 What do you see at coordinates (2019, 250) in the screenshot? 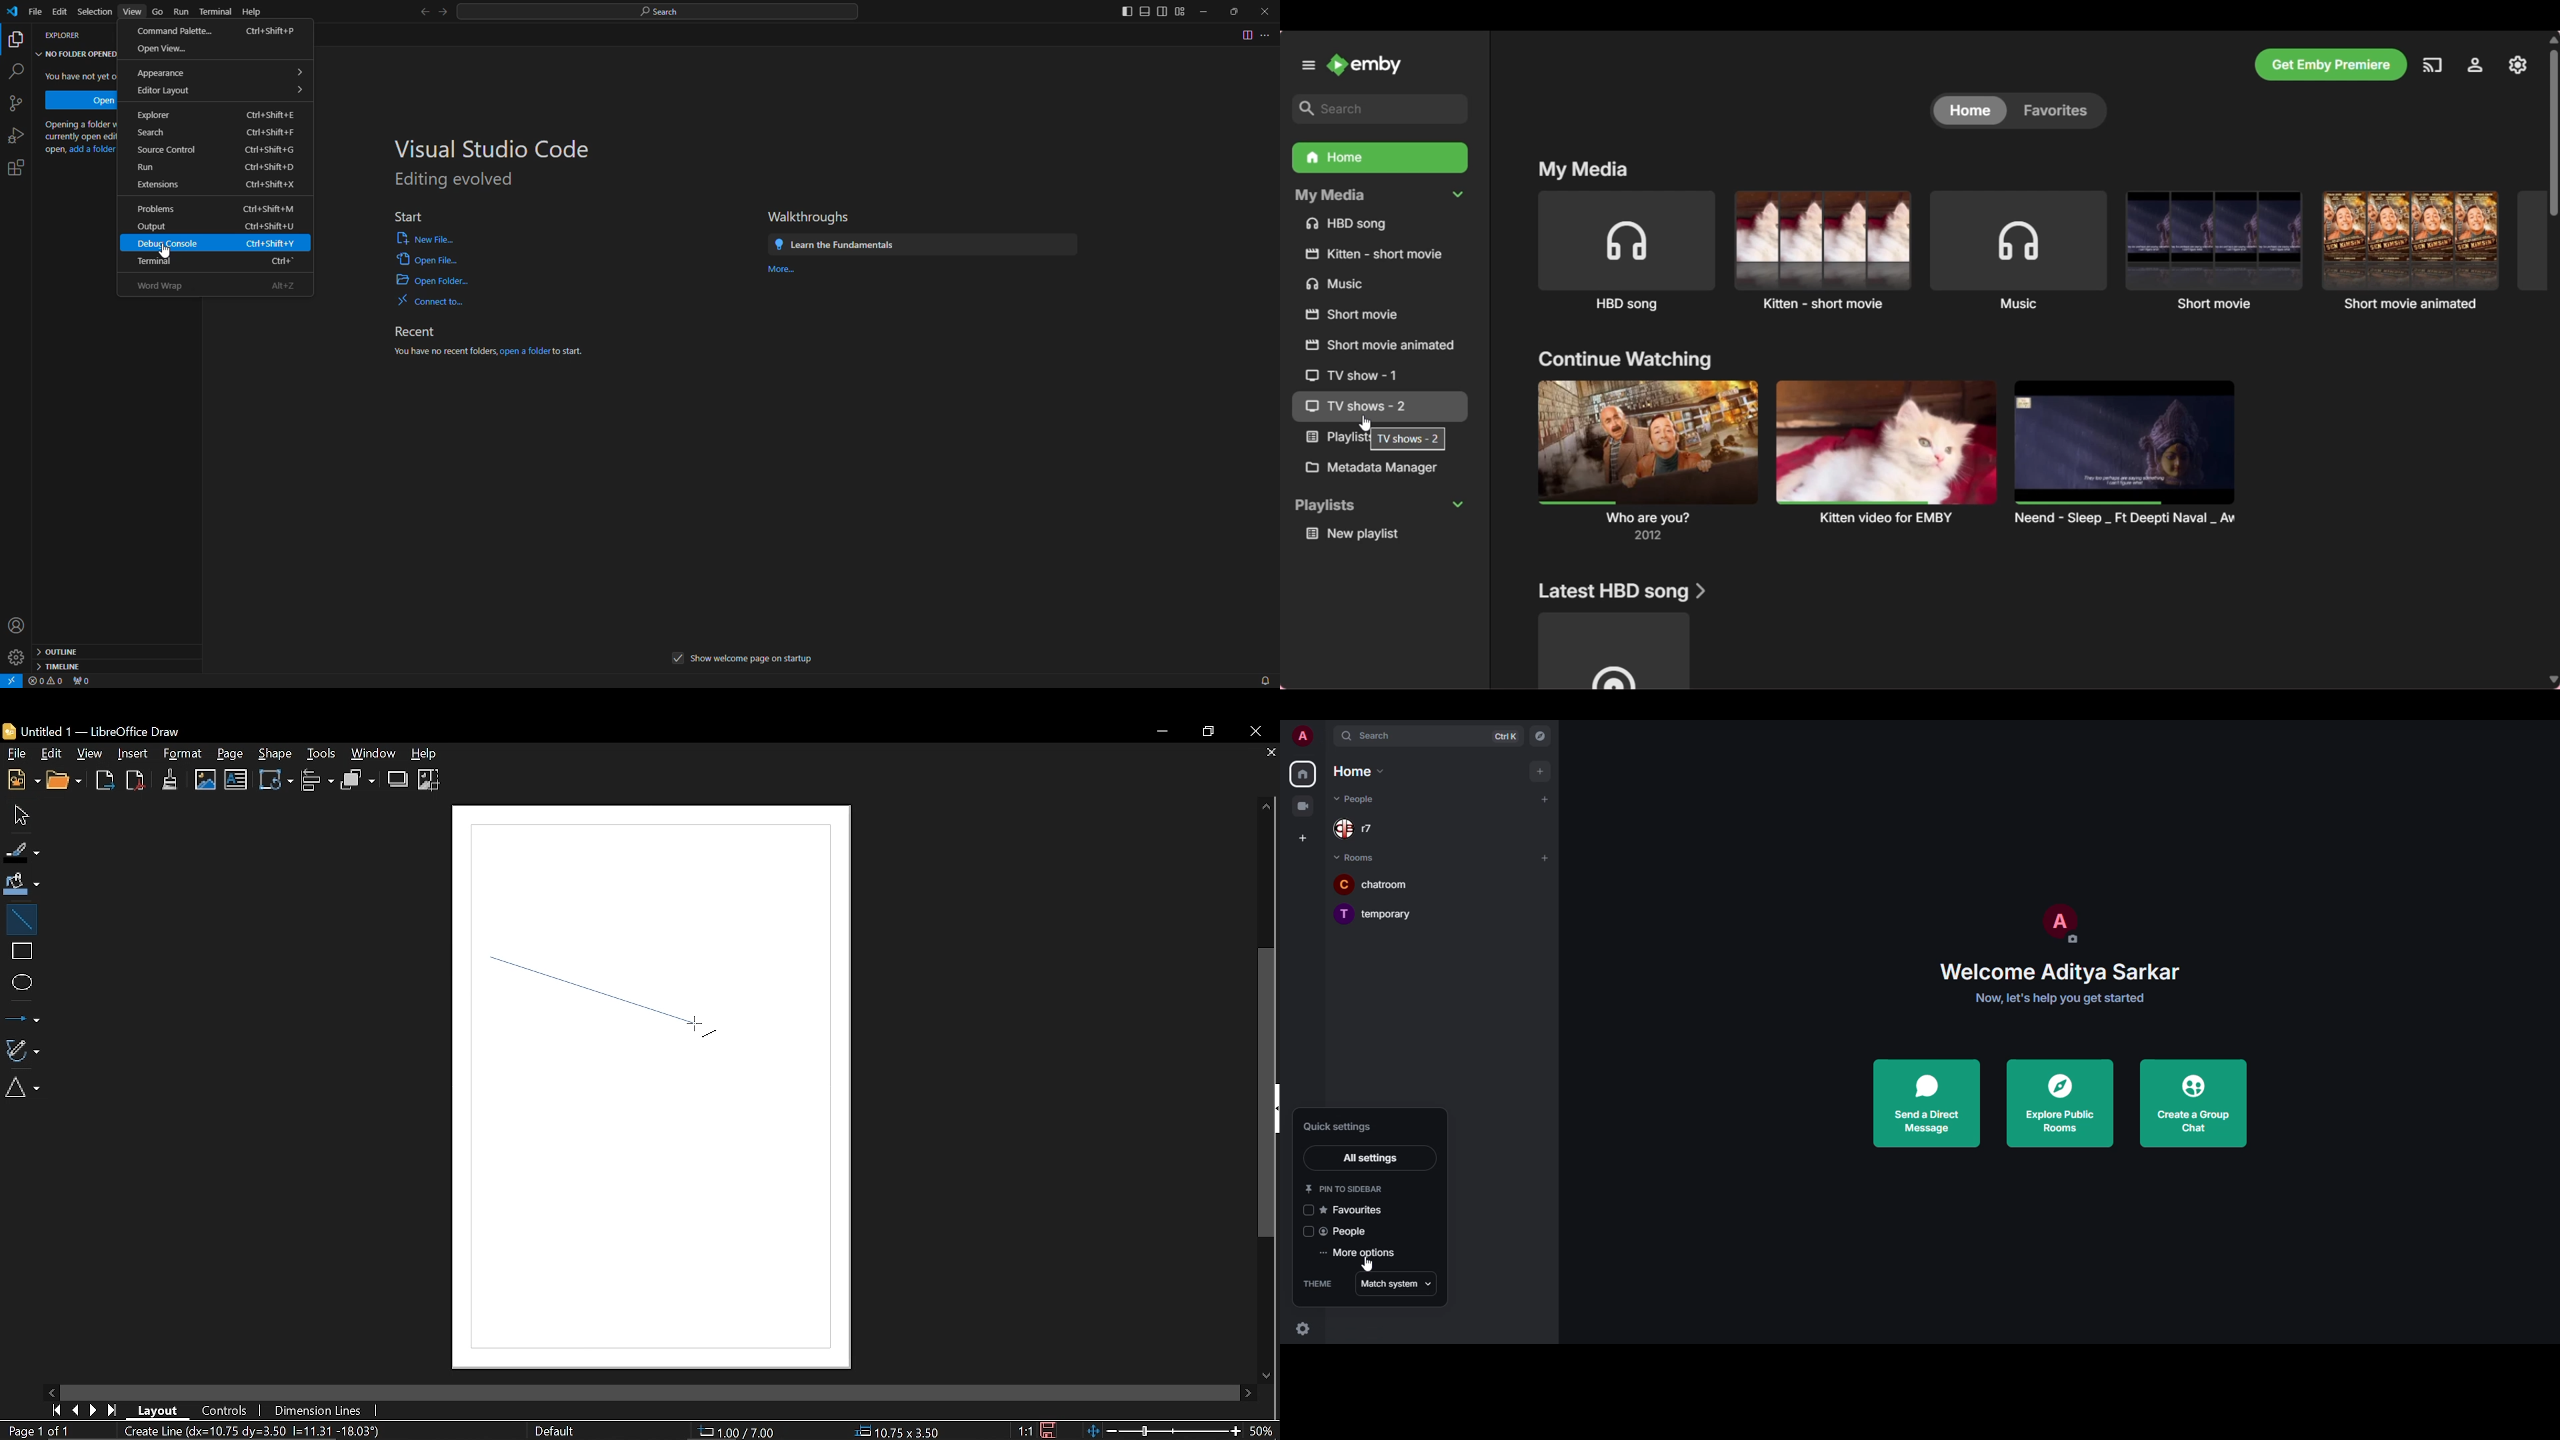
I see `Music` at bounding box center [2019, 250].